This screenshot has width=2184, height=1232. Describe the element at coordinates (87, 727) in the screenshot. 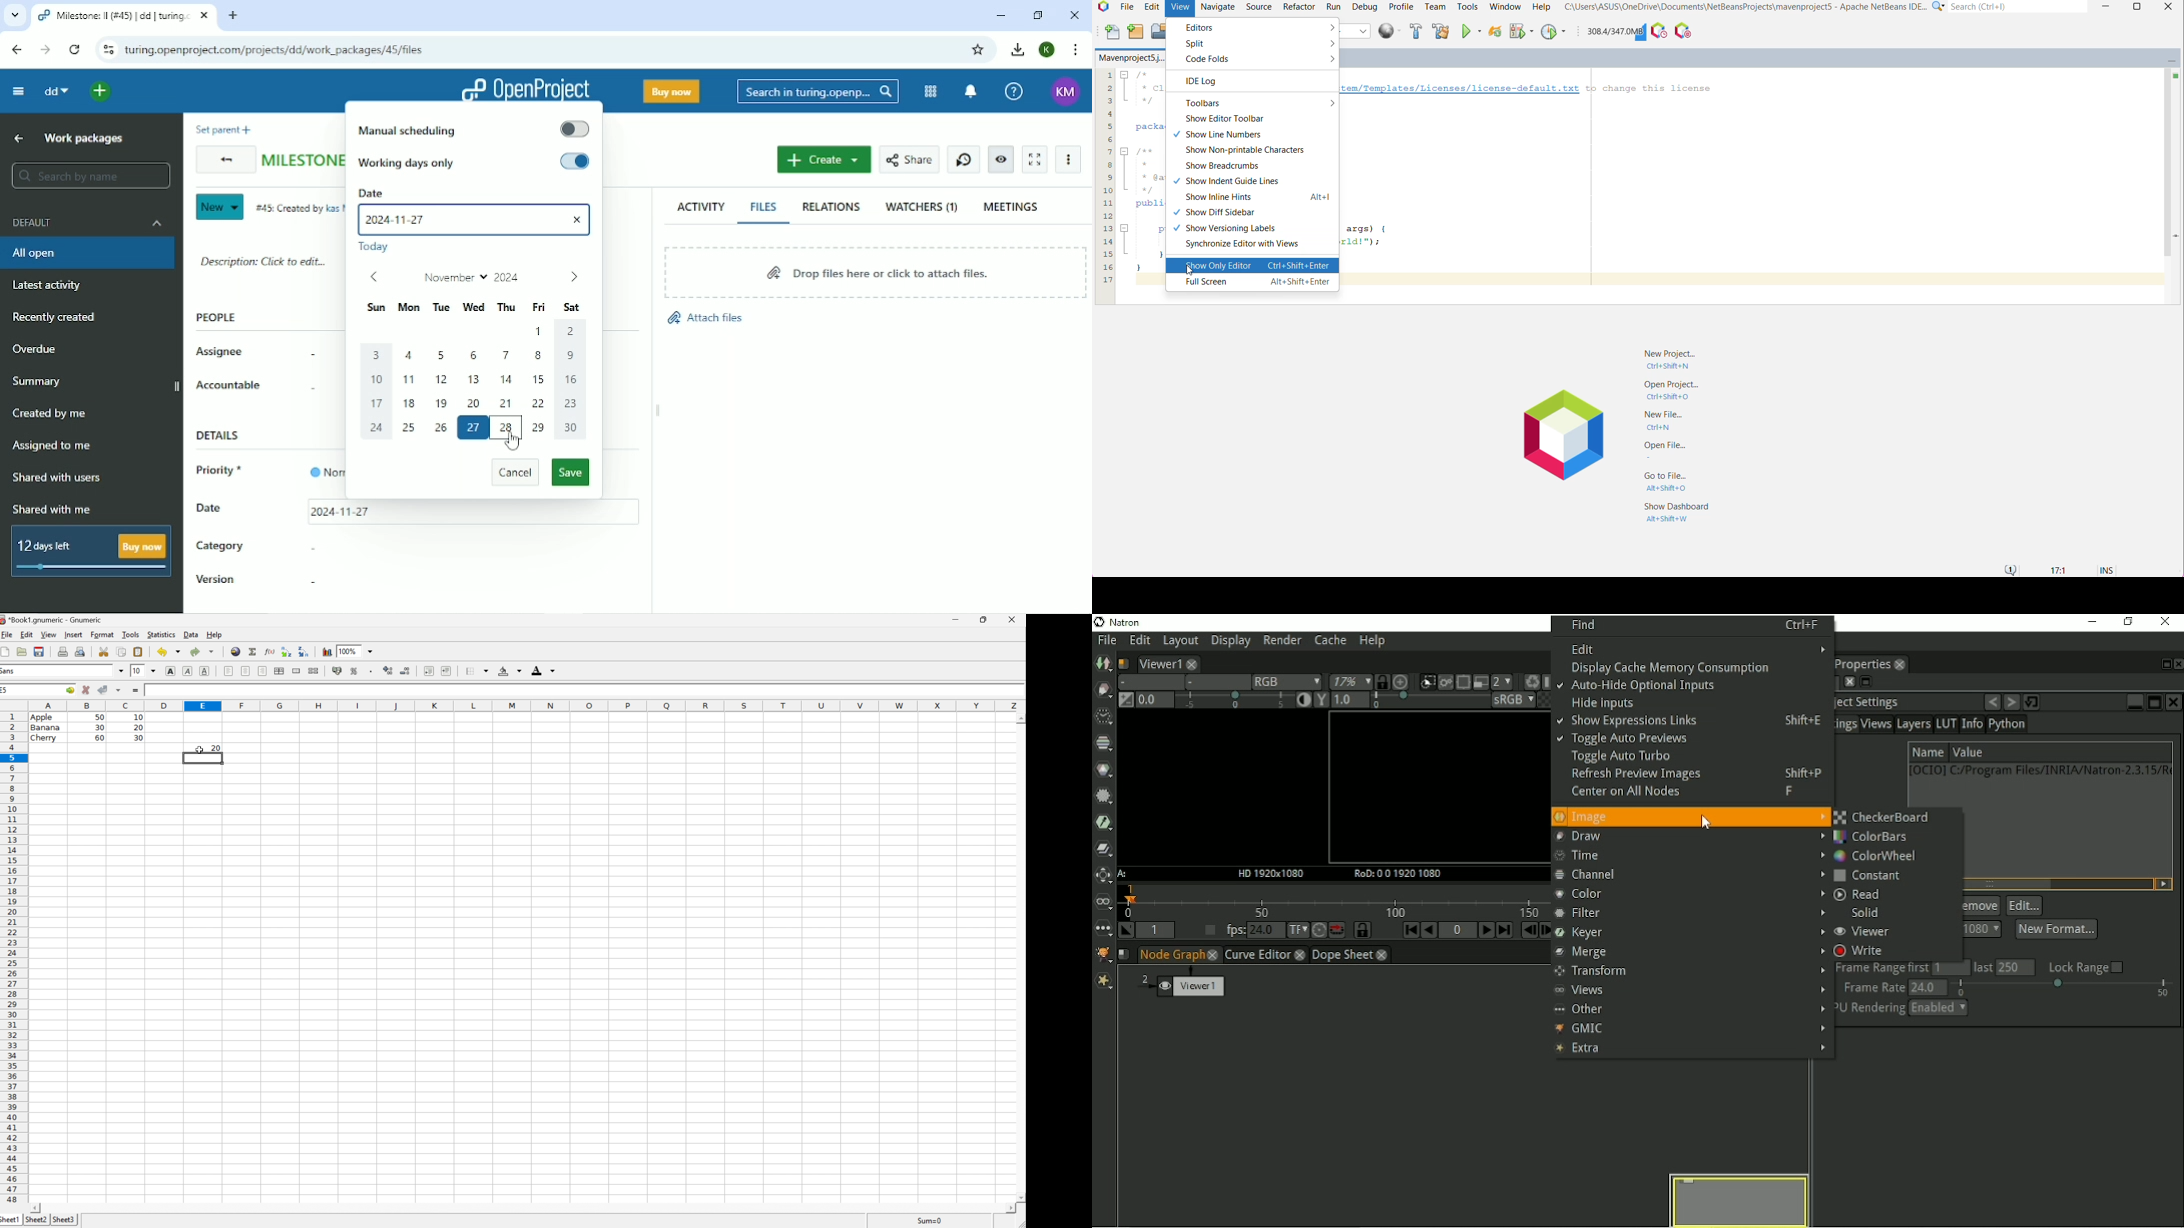

I see `tabular data` at that location.